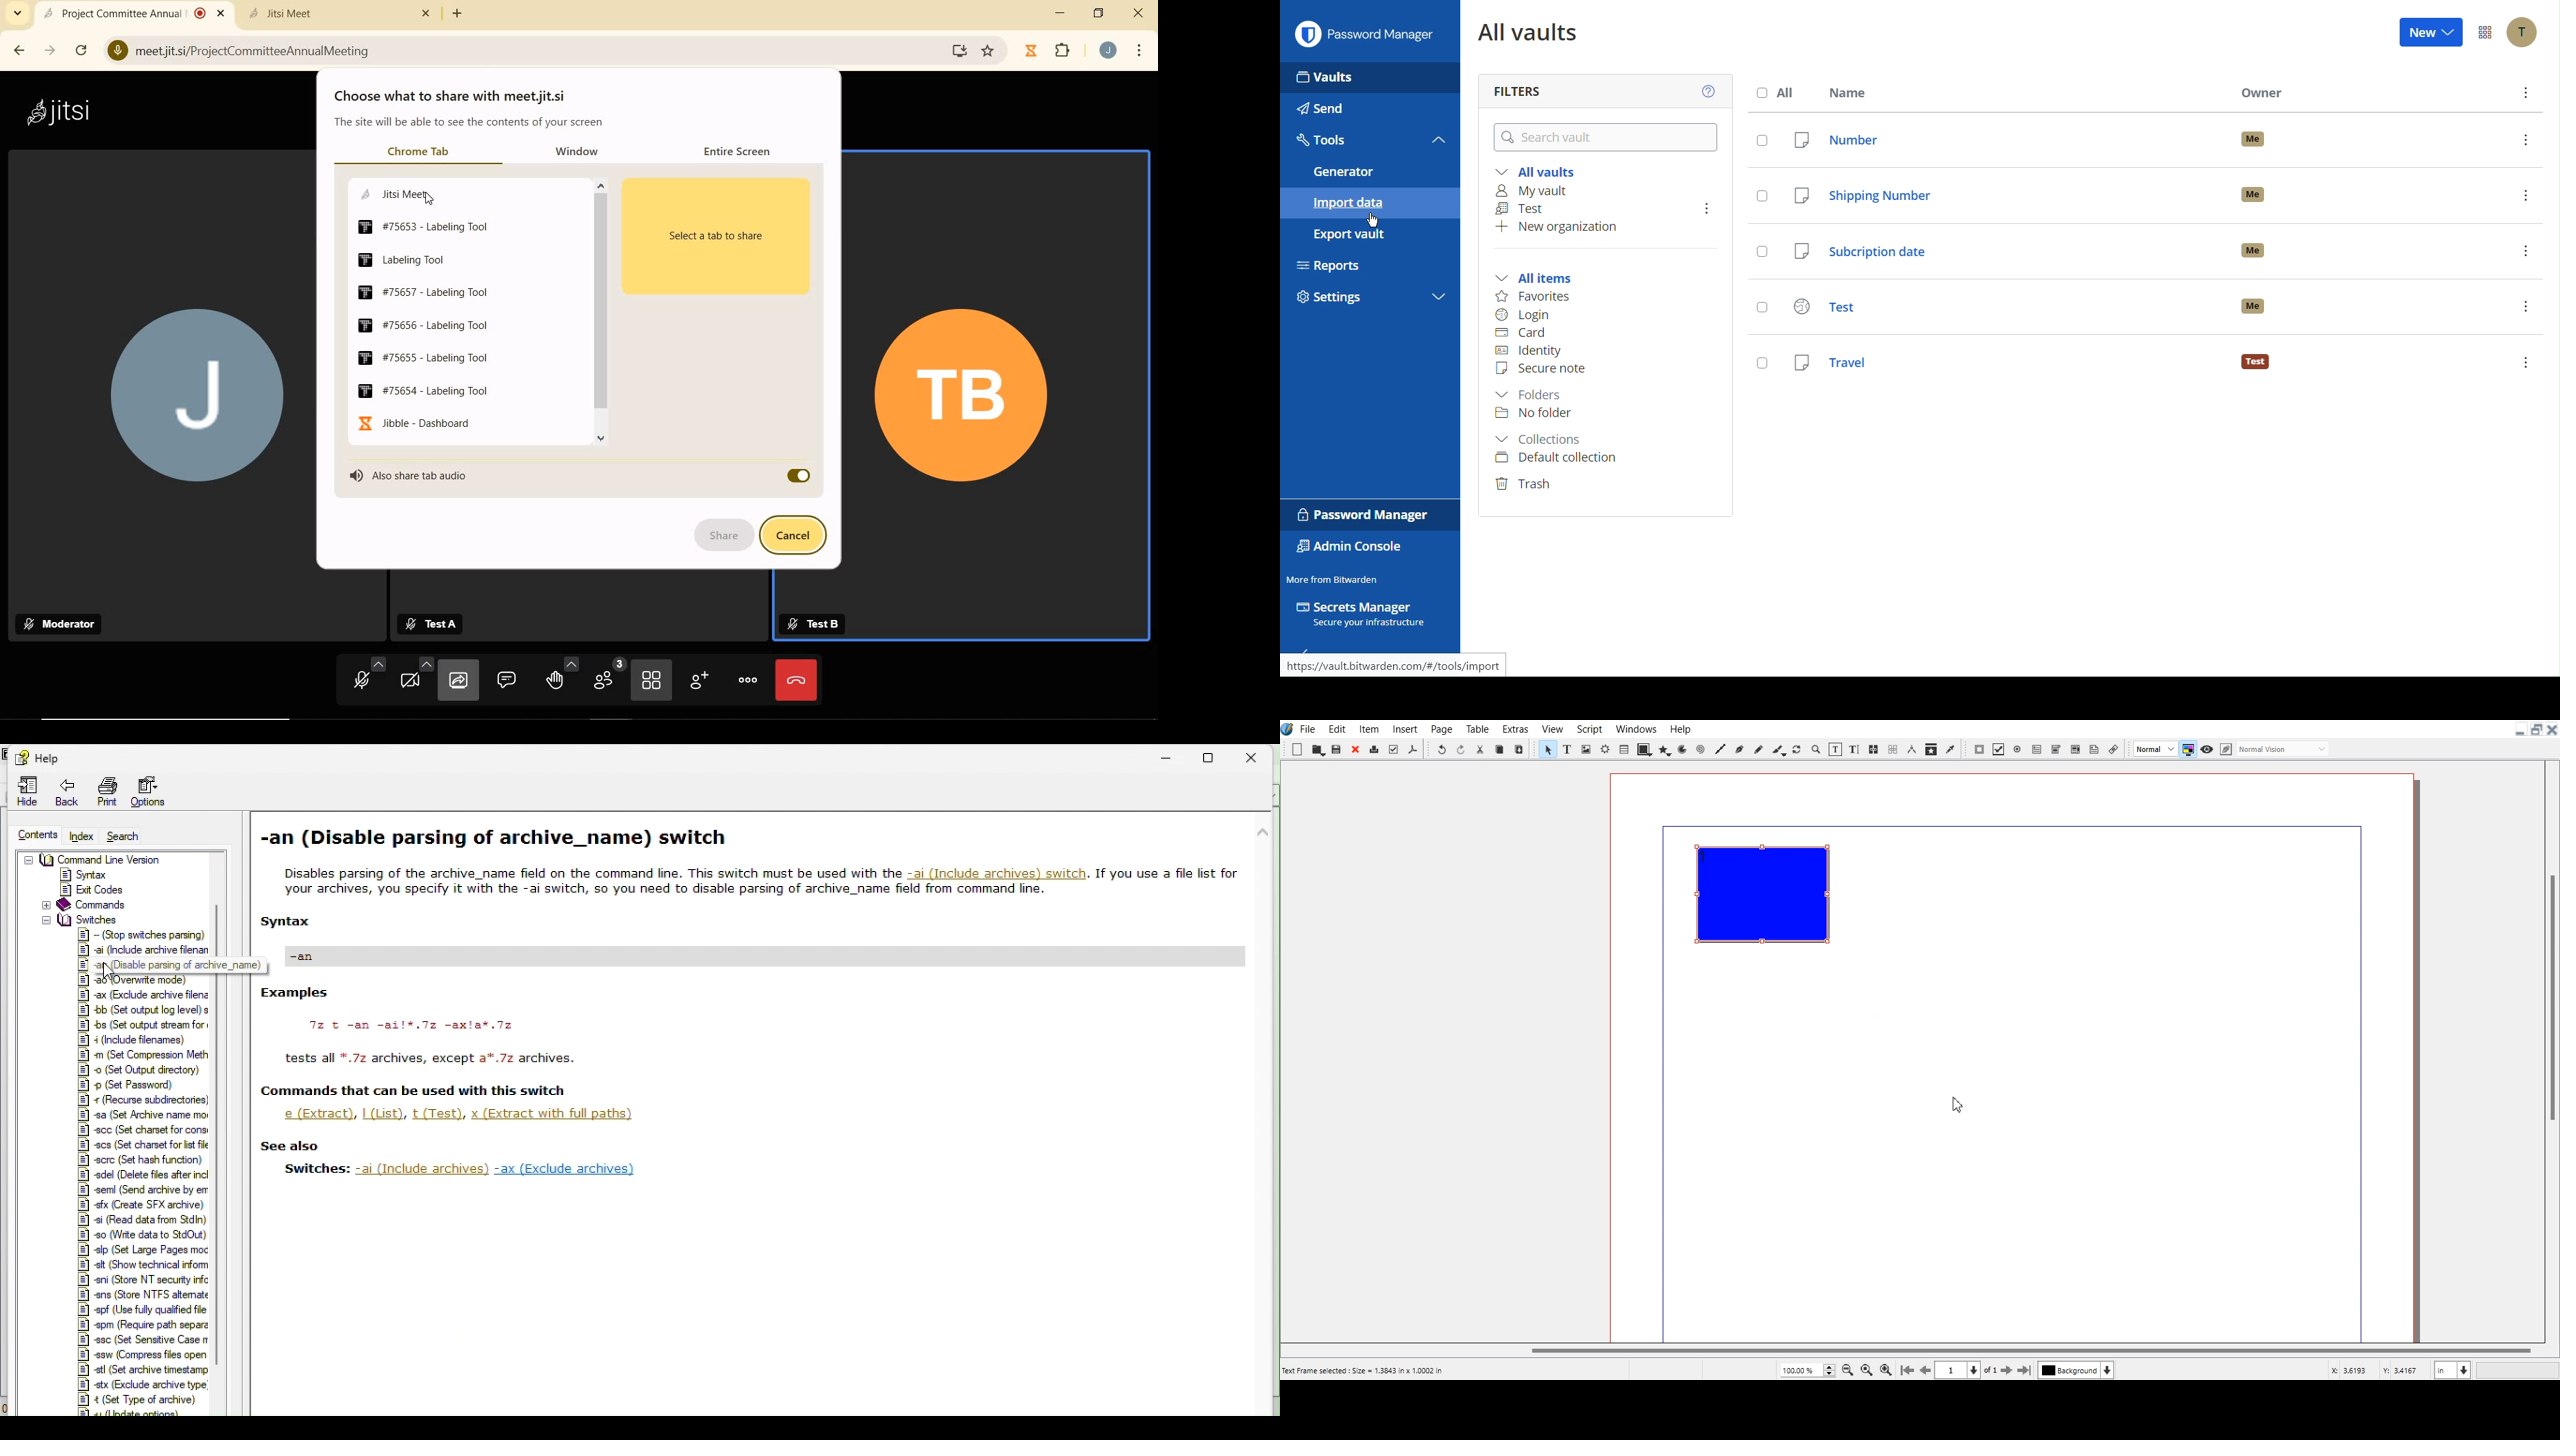 The height and width of the screenshot is (1456, 2576). What do you see at coordinates (1909, 1351) in the screenshot?
I see `Horizontal Scroll bar` at bounding box center [1909, 1351].